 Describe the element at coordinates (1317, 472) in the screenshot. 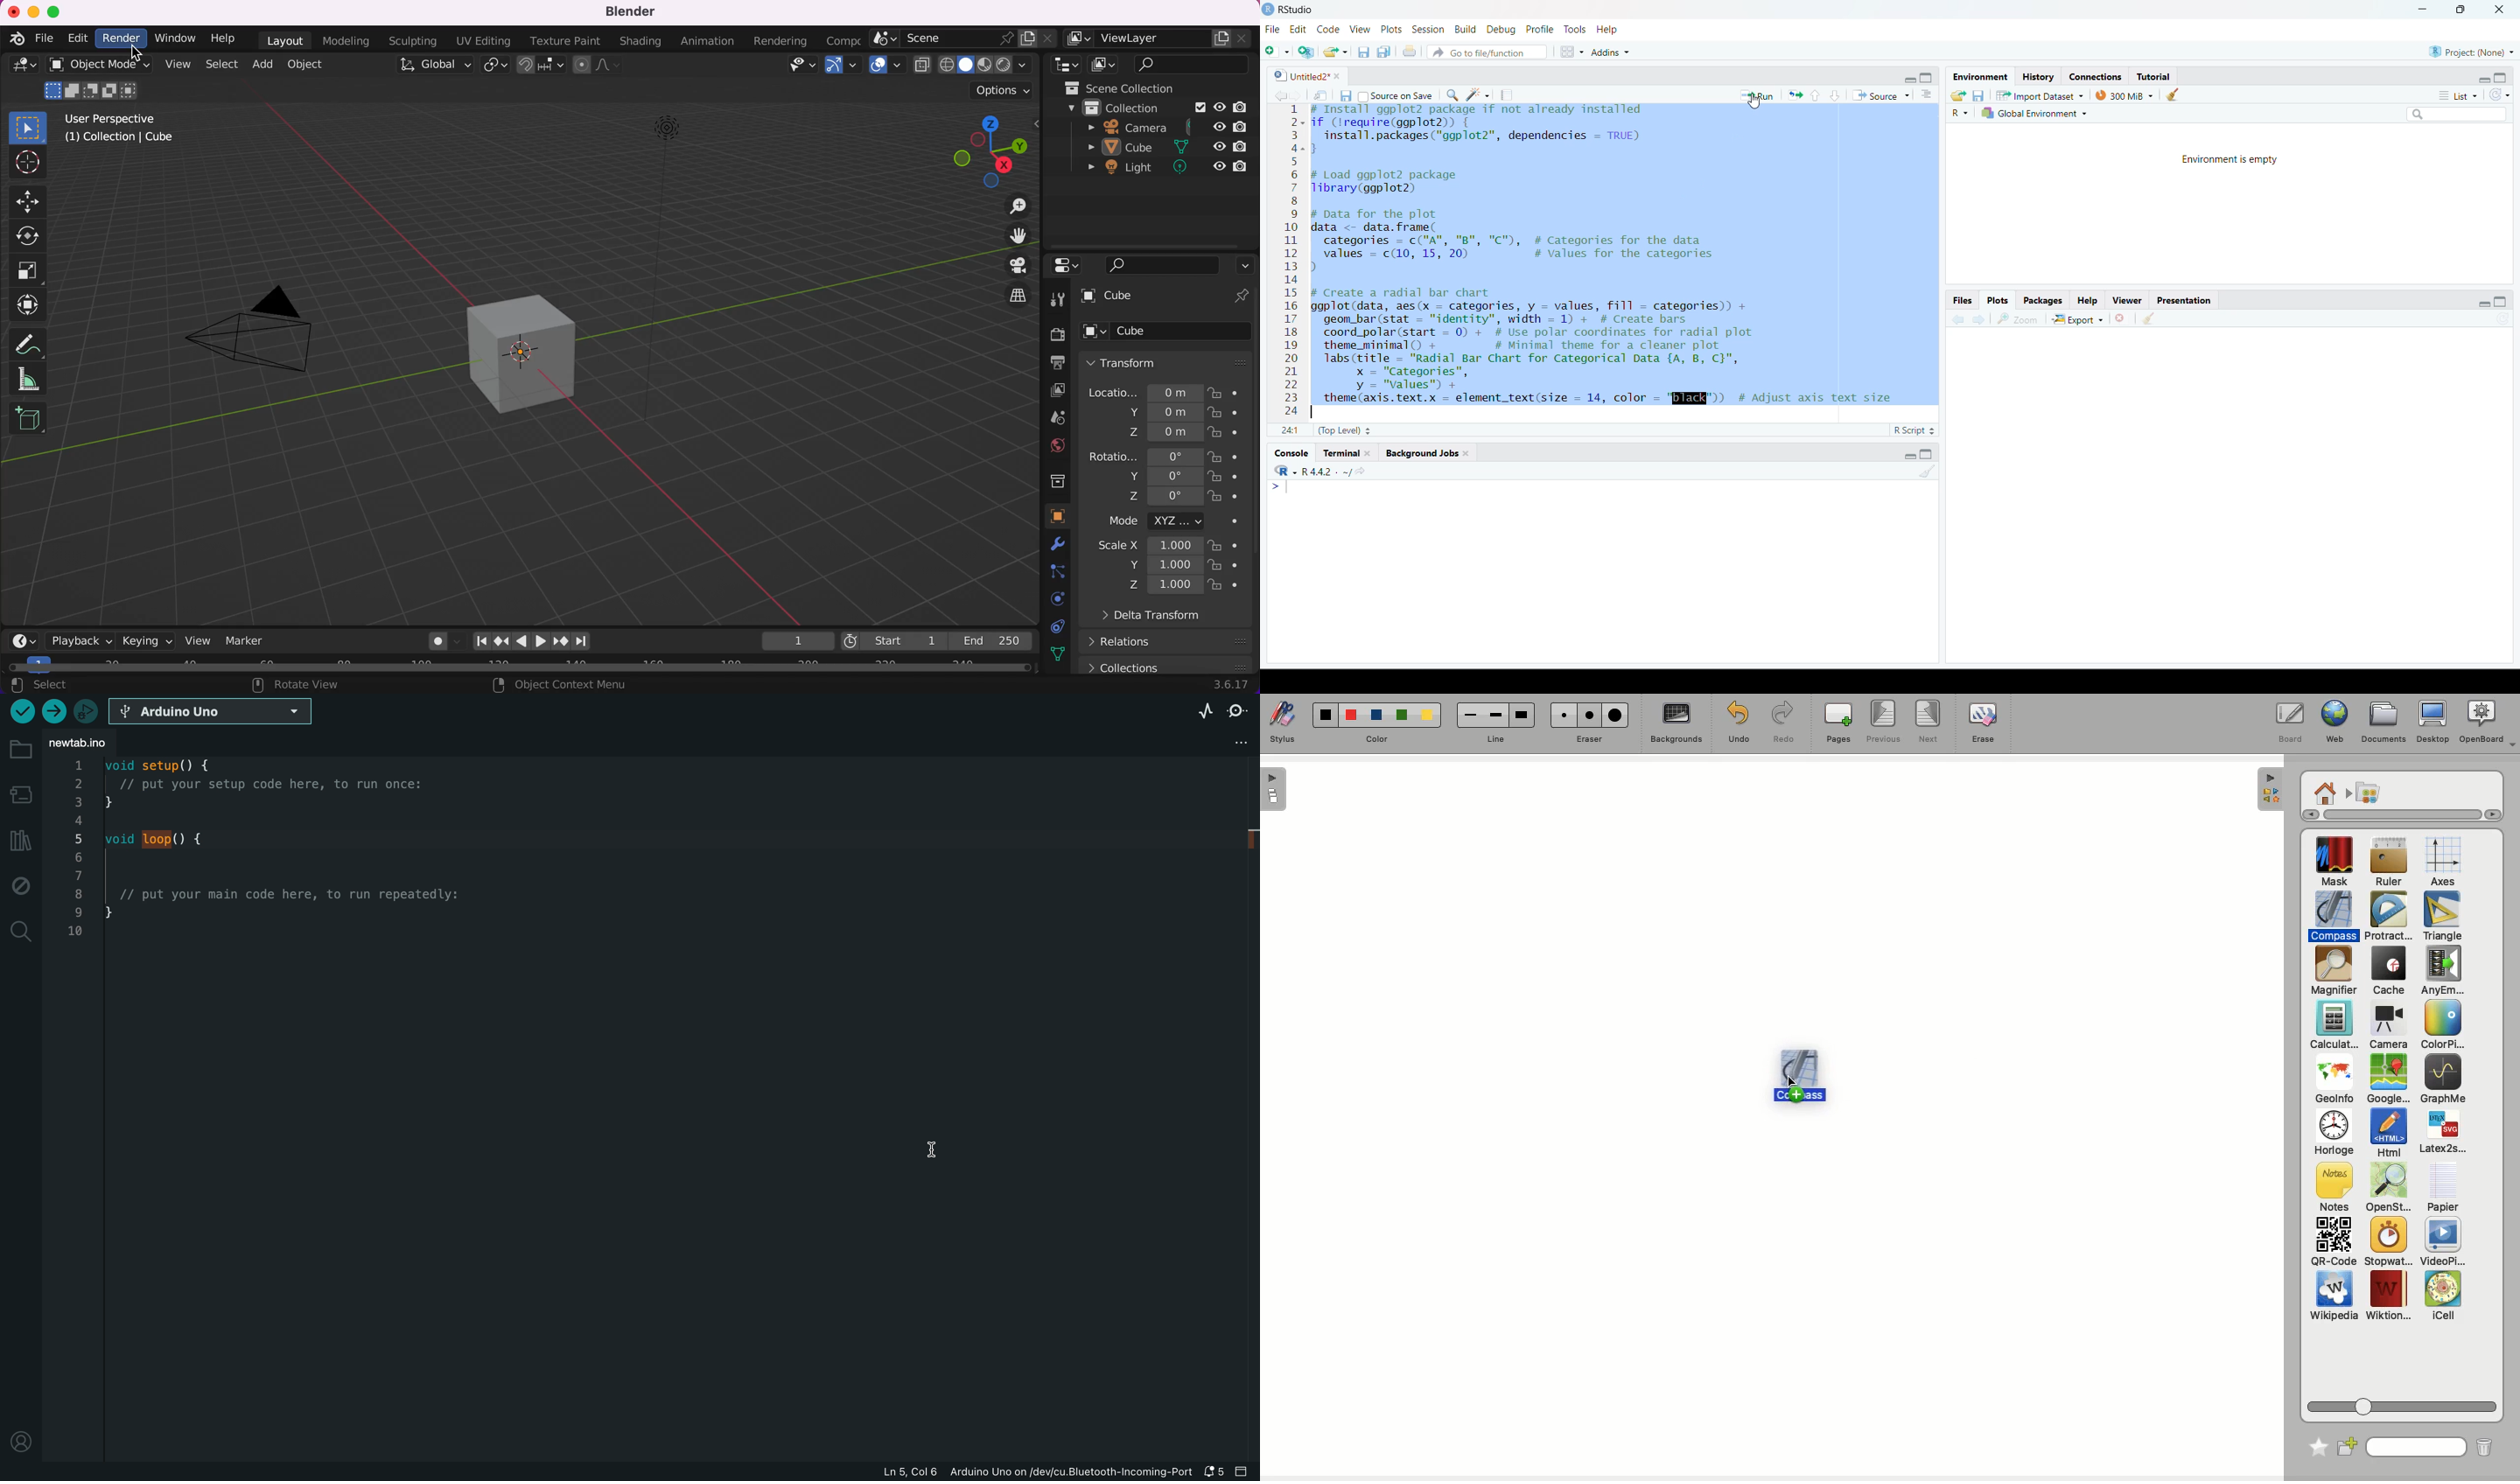

I see `®R-R442. ~/` at that location.